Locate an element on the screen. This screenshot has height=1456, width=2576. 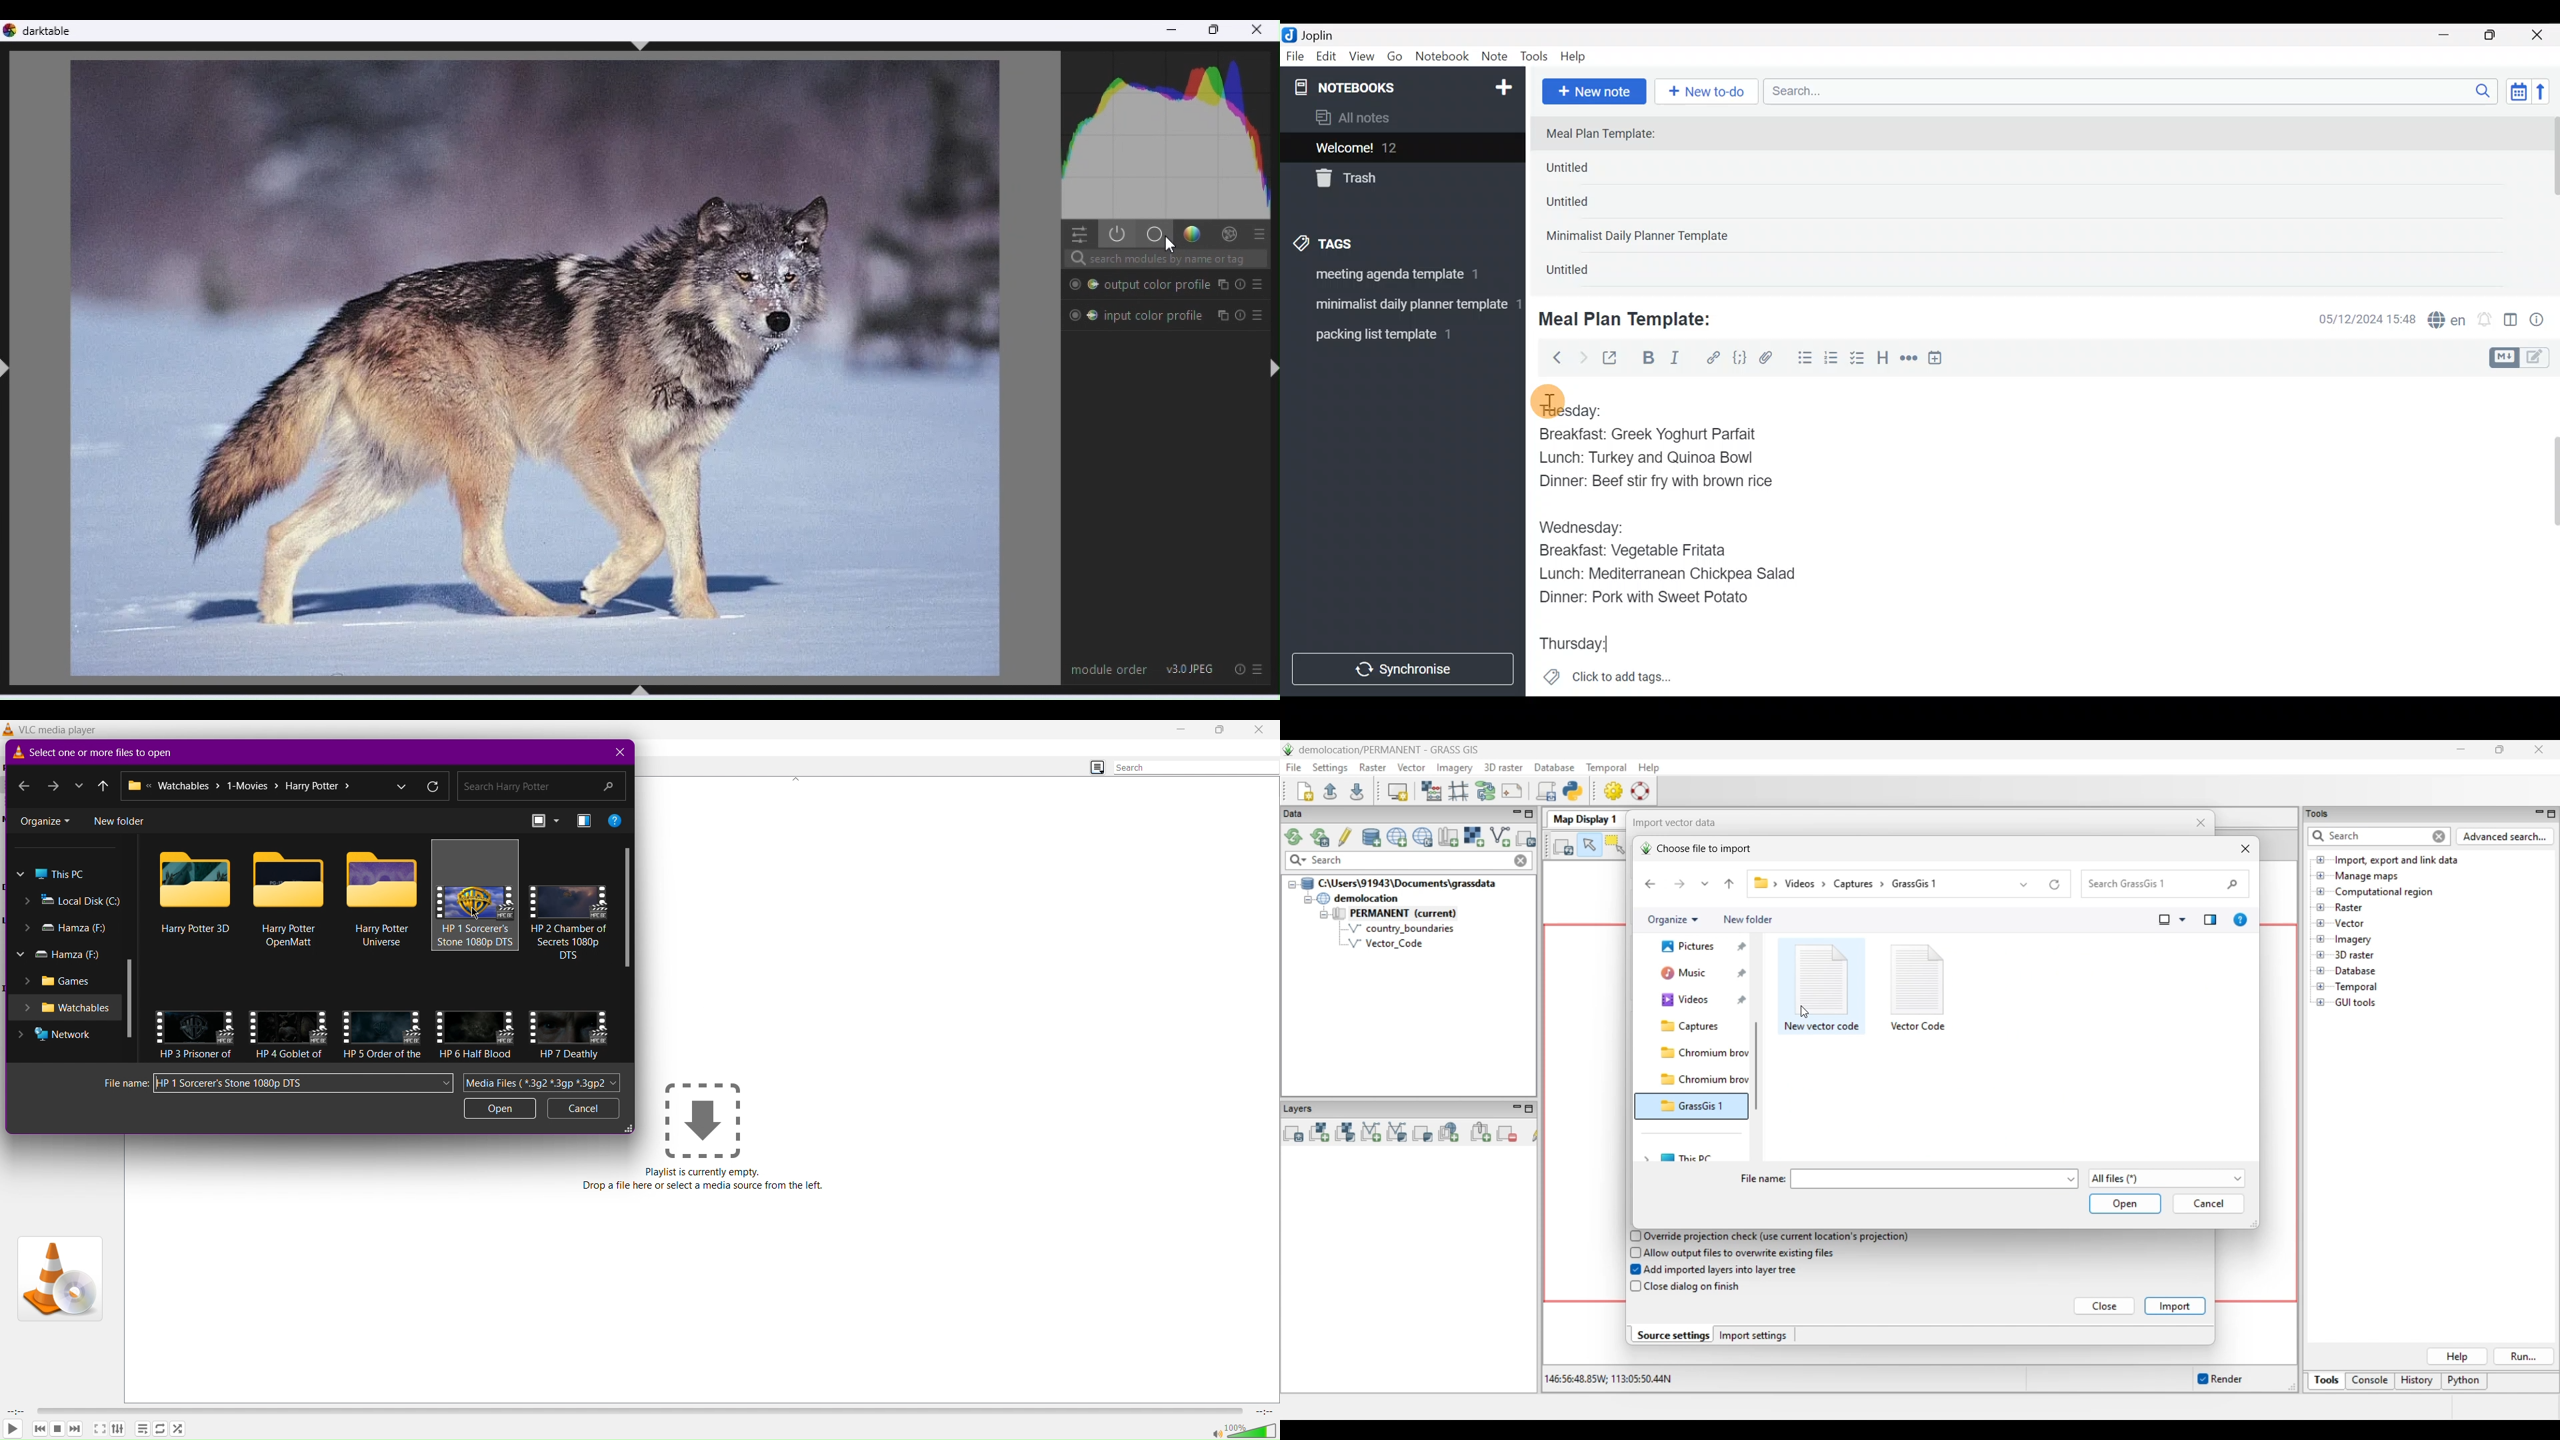
more is located at coordinates (80, 784).